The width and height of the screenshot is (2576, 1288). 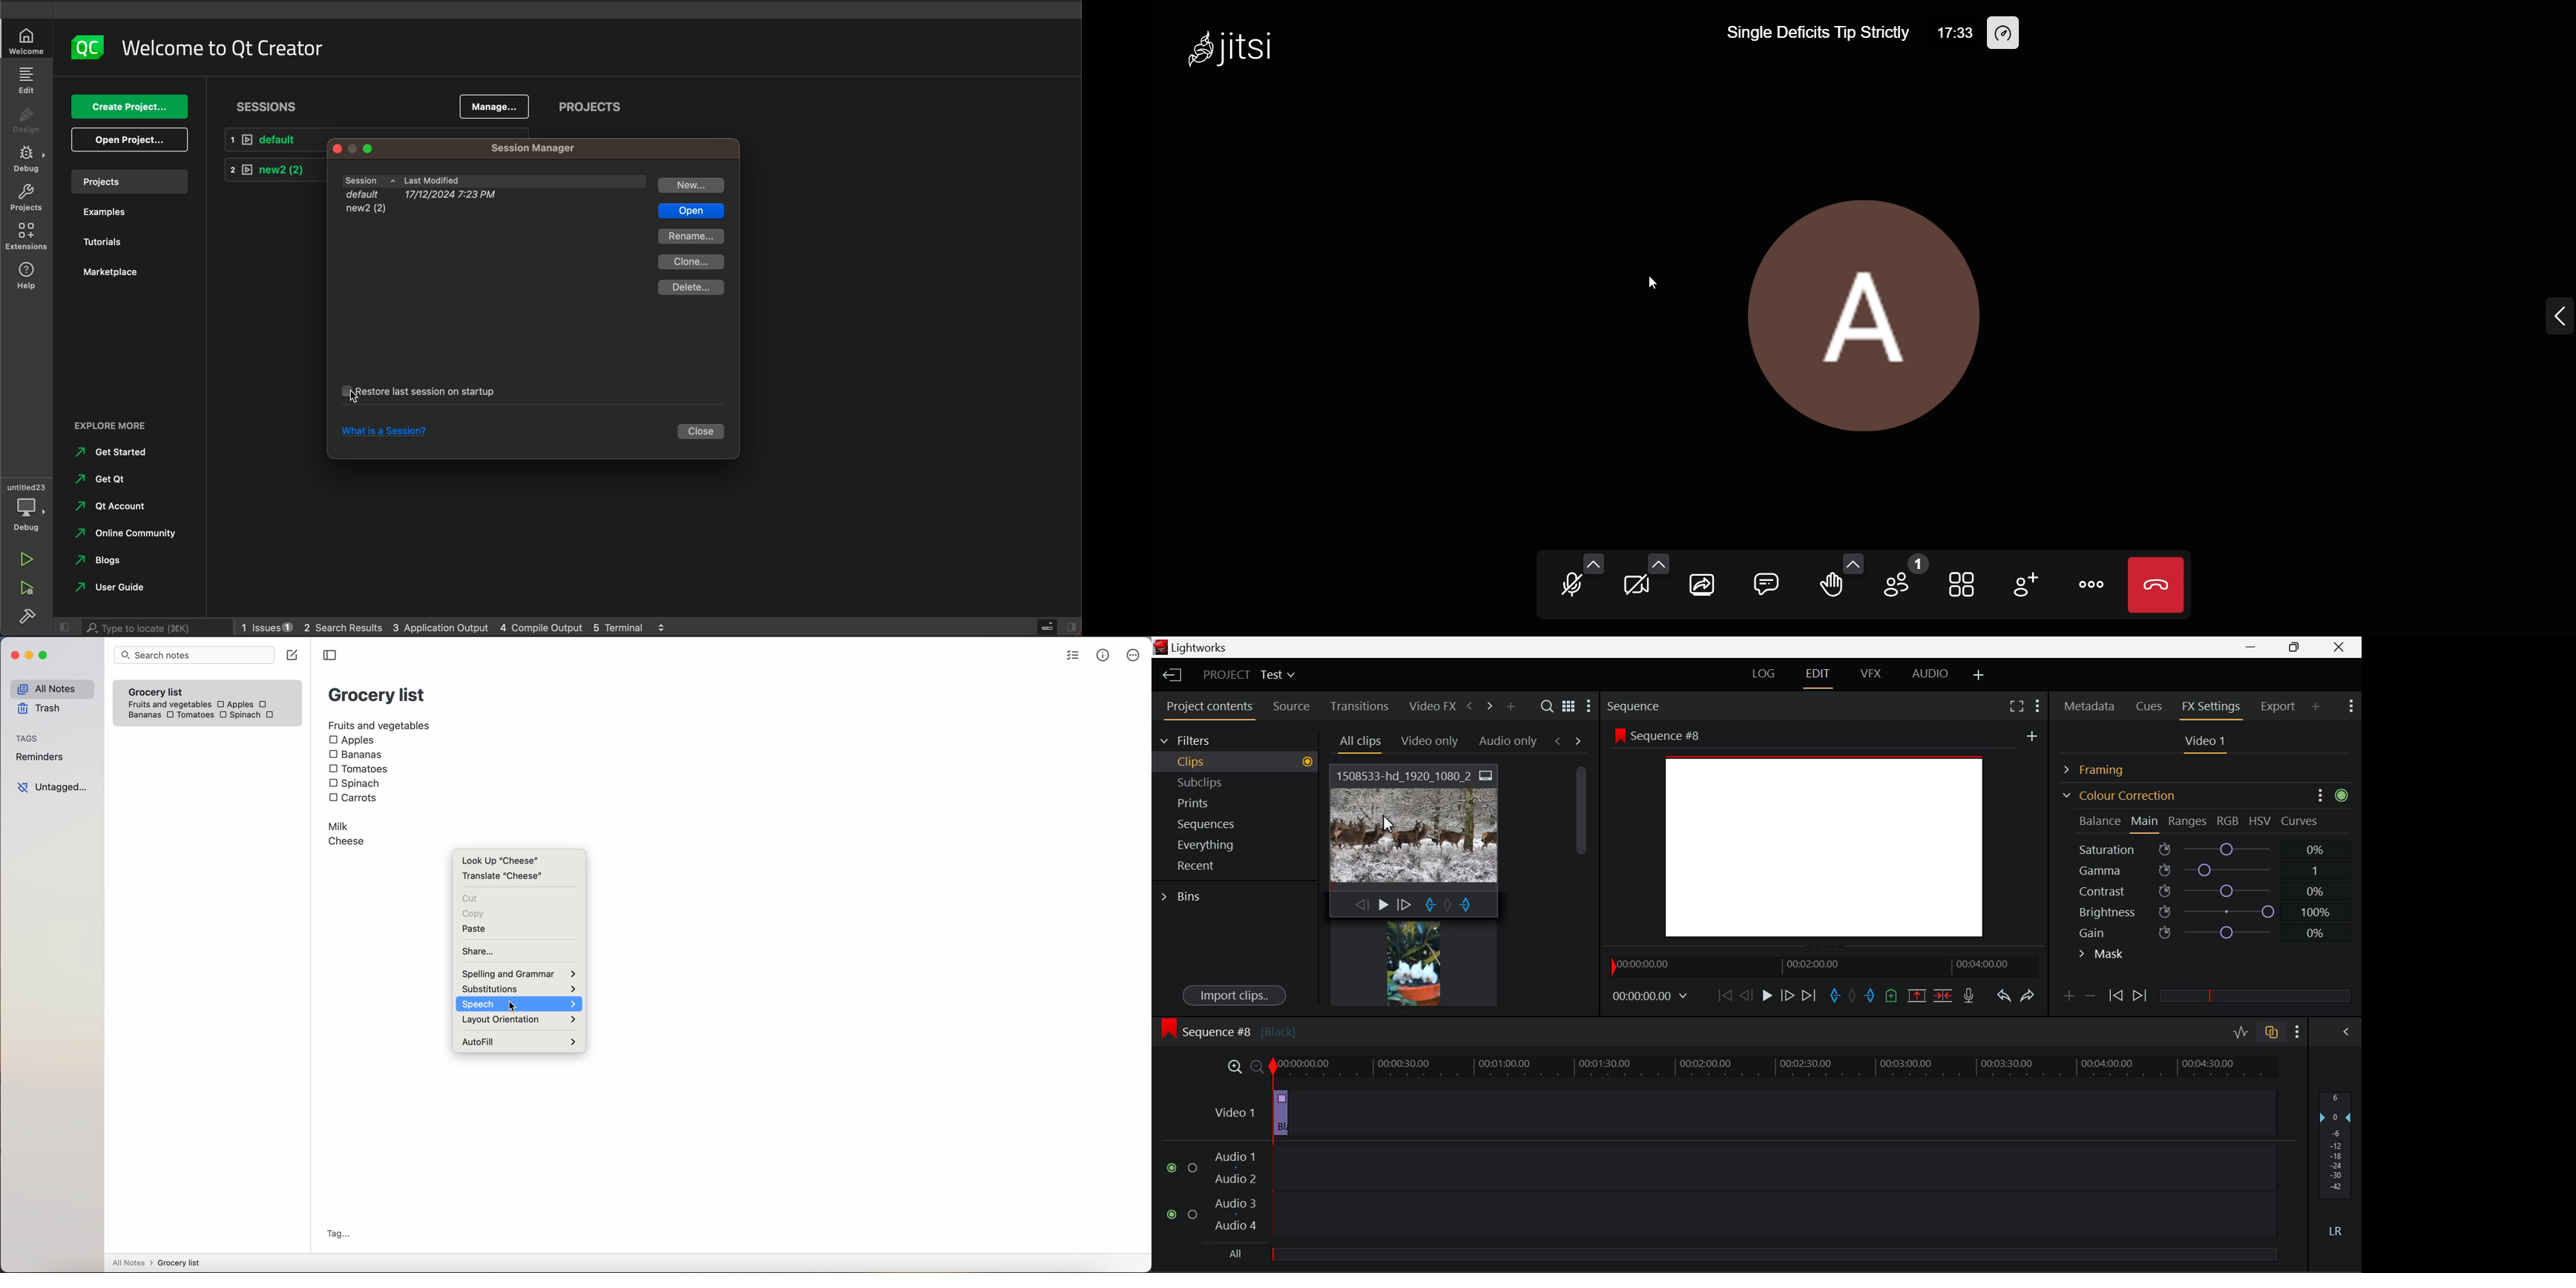 What do you see at coordinates (519, 1041) in the screenshot?
I see `autofill` at bounding box center [519, 1041].